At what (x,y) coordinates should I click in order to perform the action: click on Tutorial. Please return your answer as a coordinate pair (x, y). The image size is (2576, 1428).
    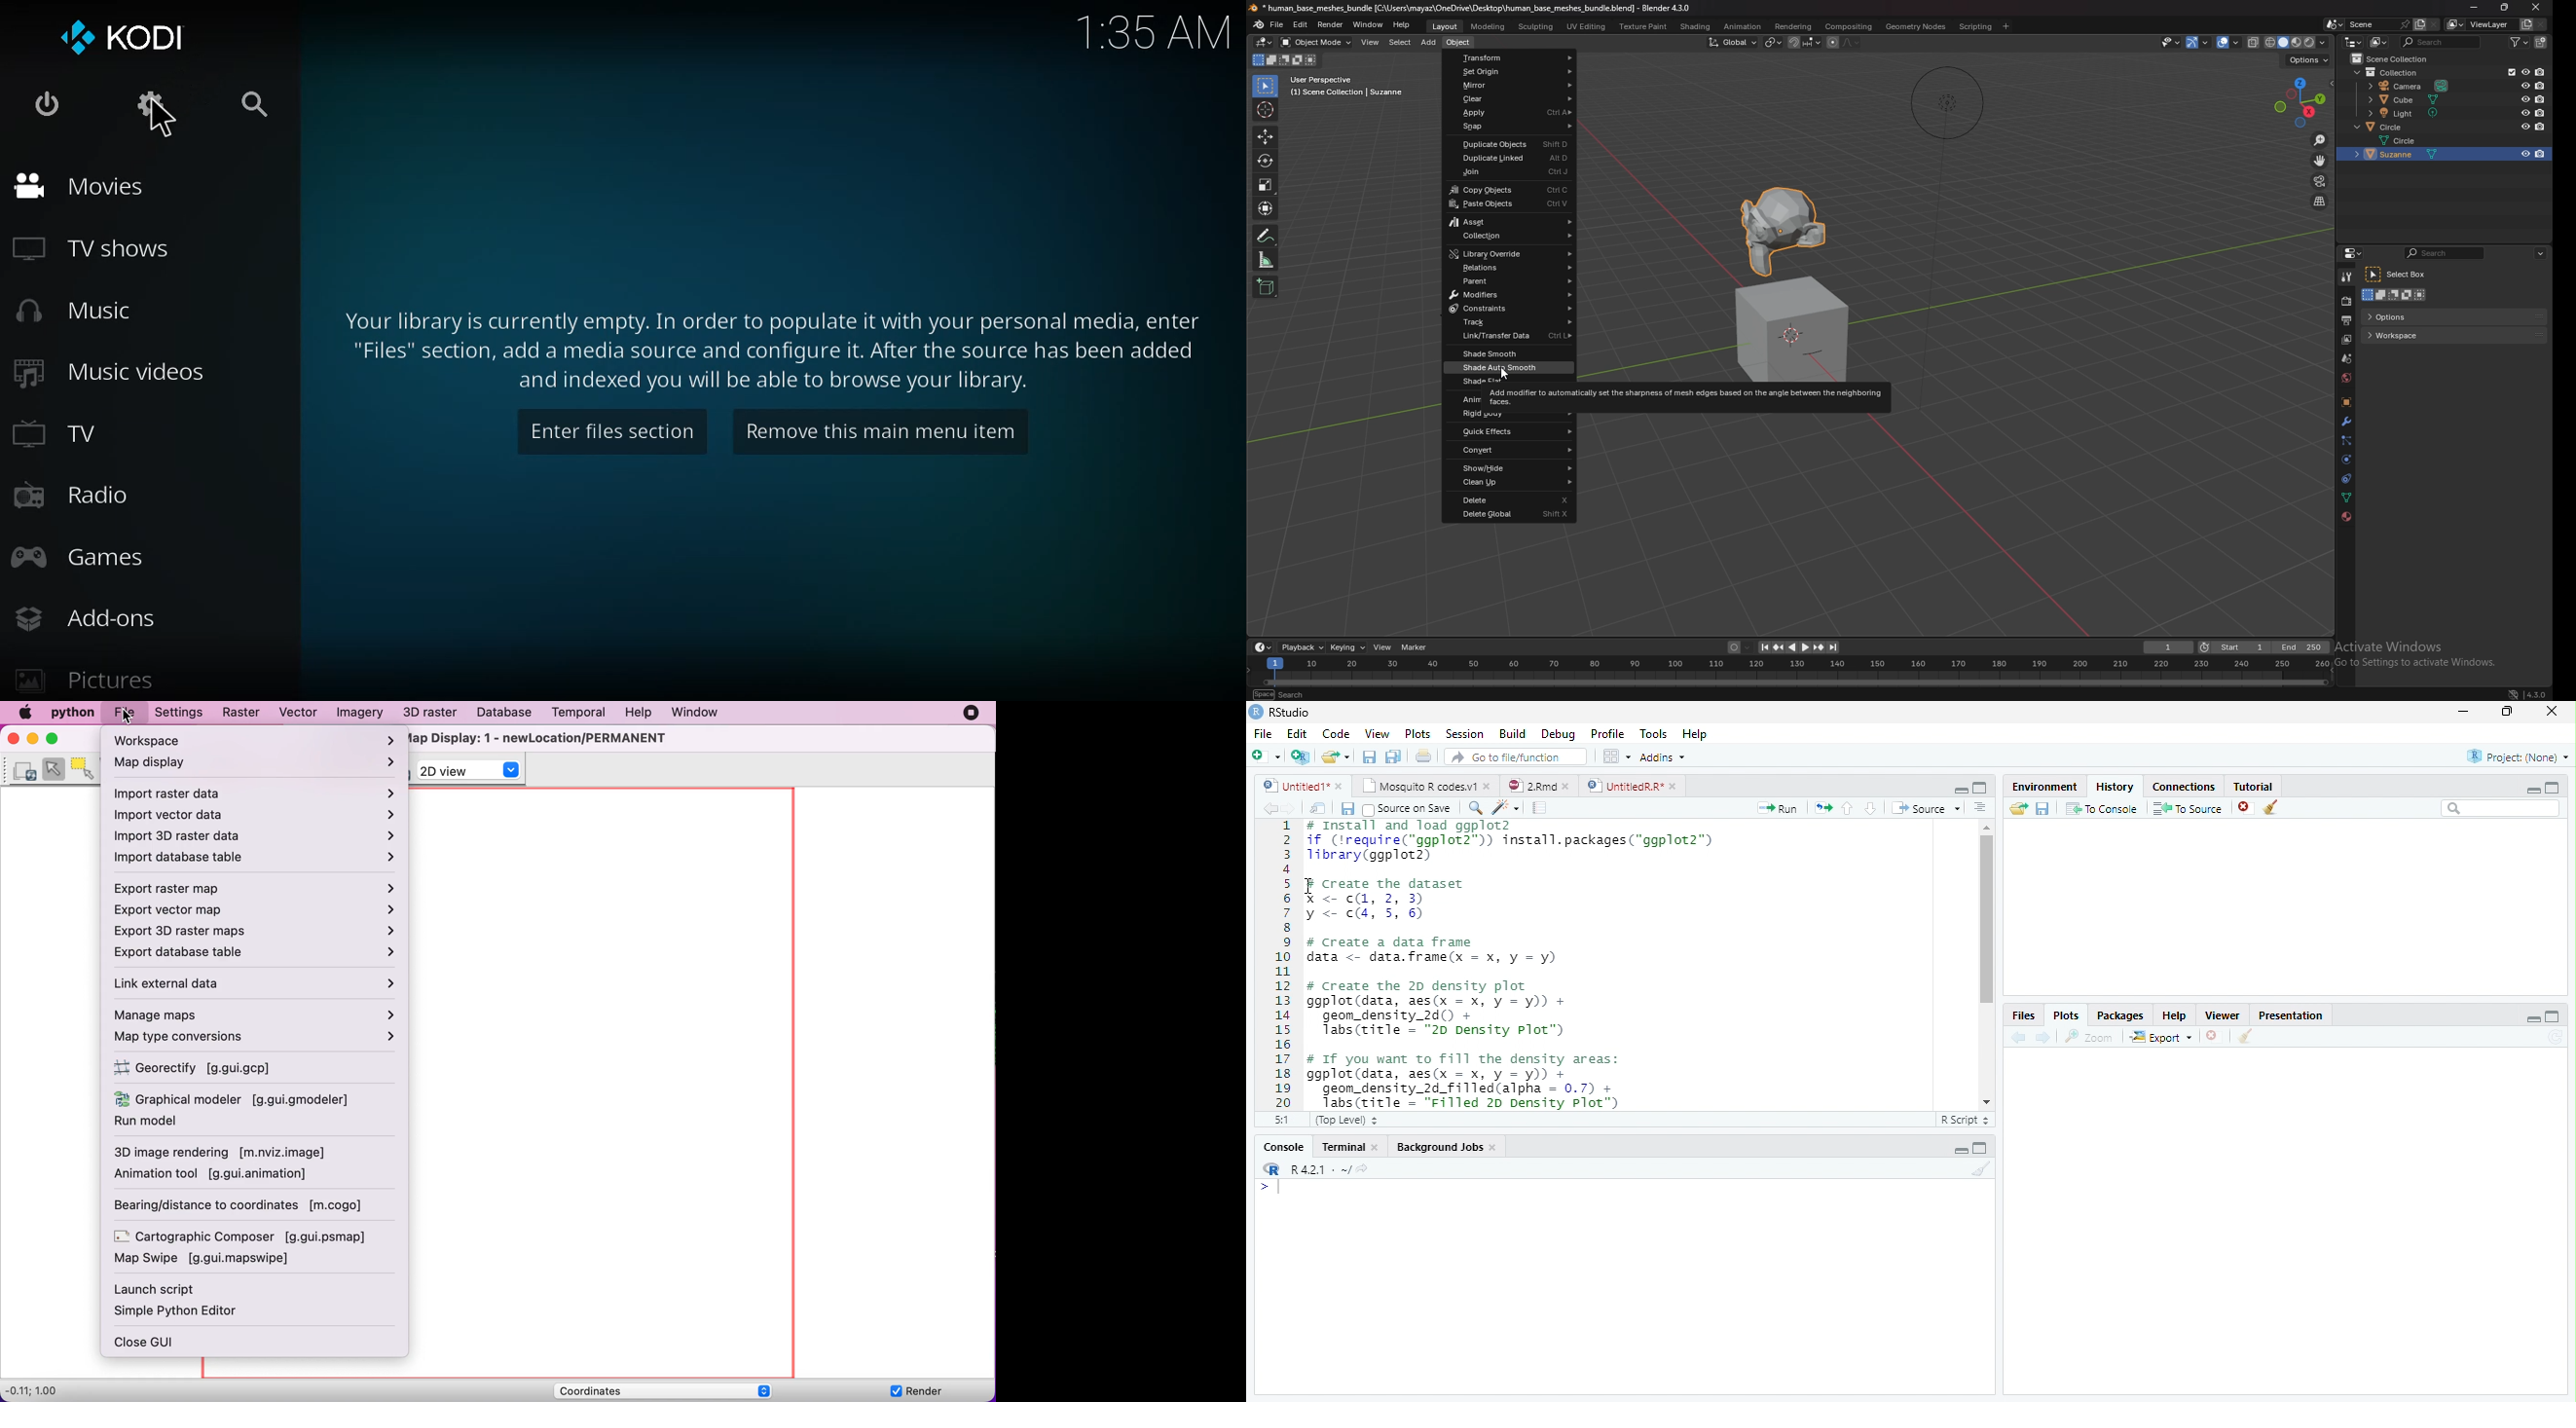
    Looking at the image, I should click on (2255, 786).